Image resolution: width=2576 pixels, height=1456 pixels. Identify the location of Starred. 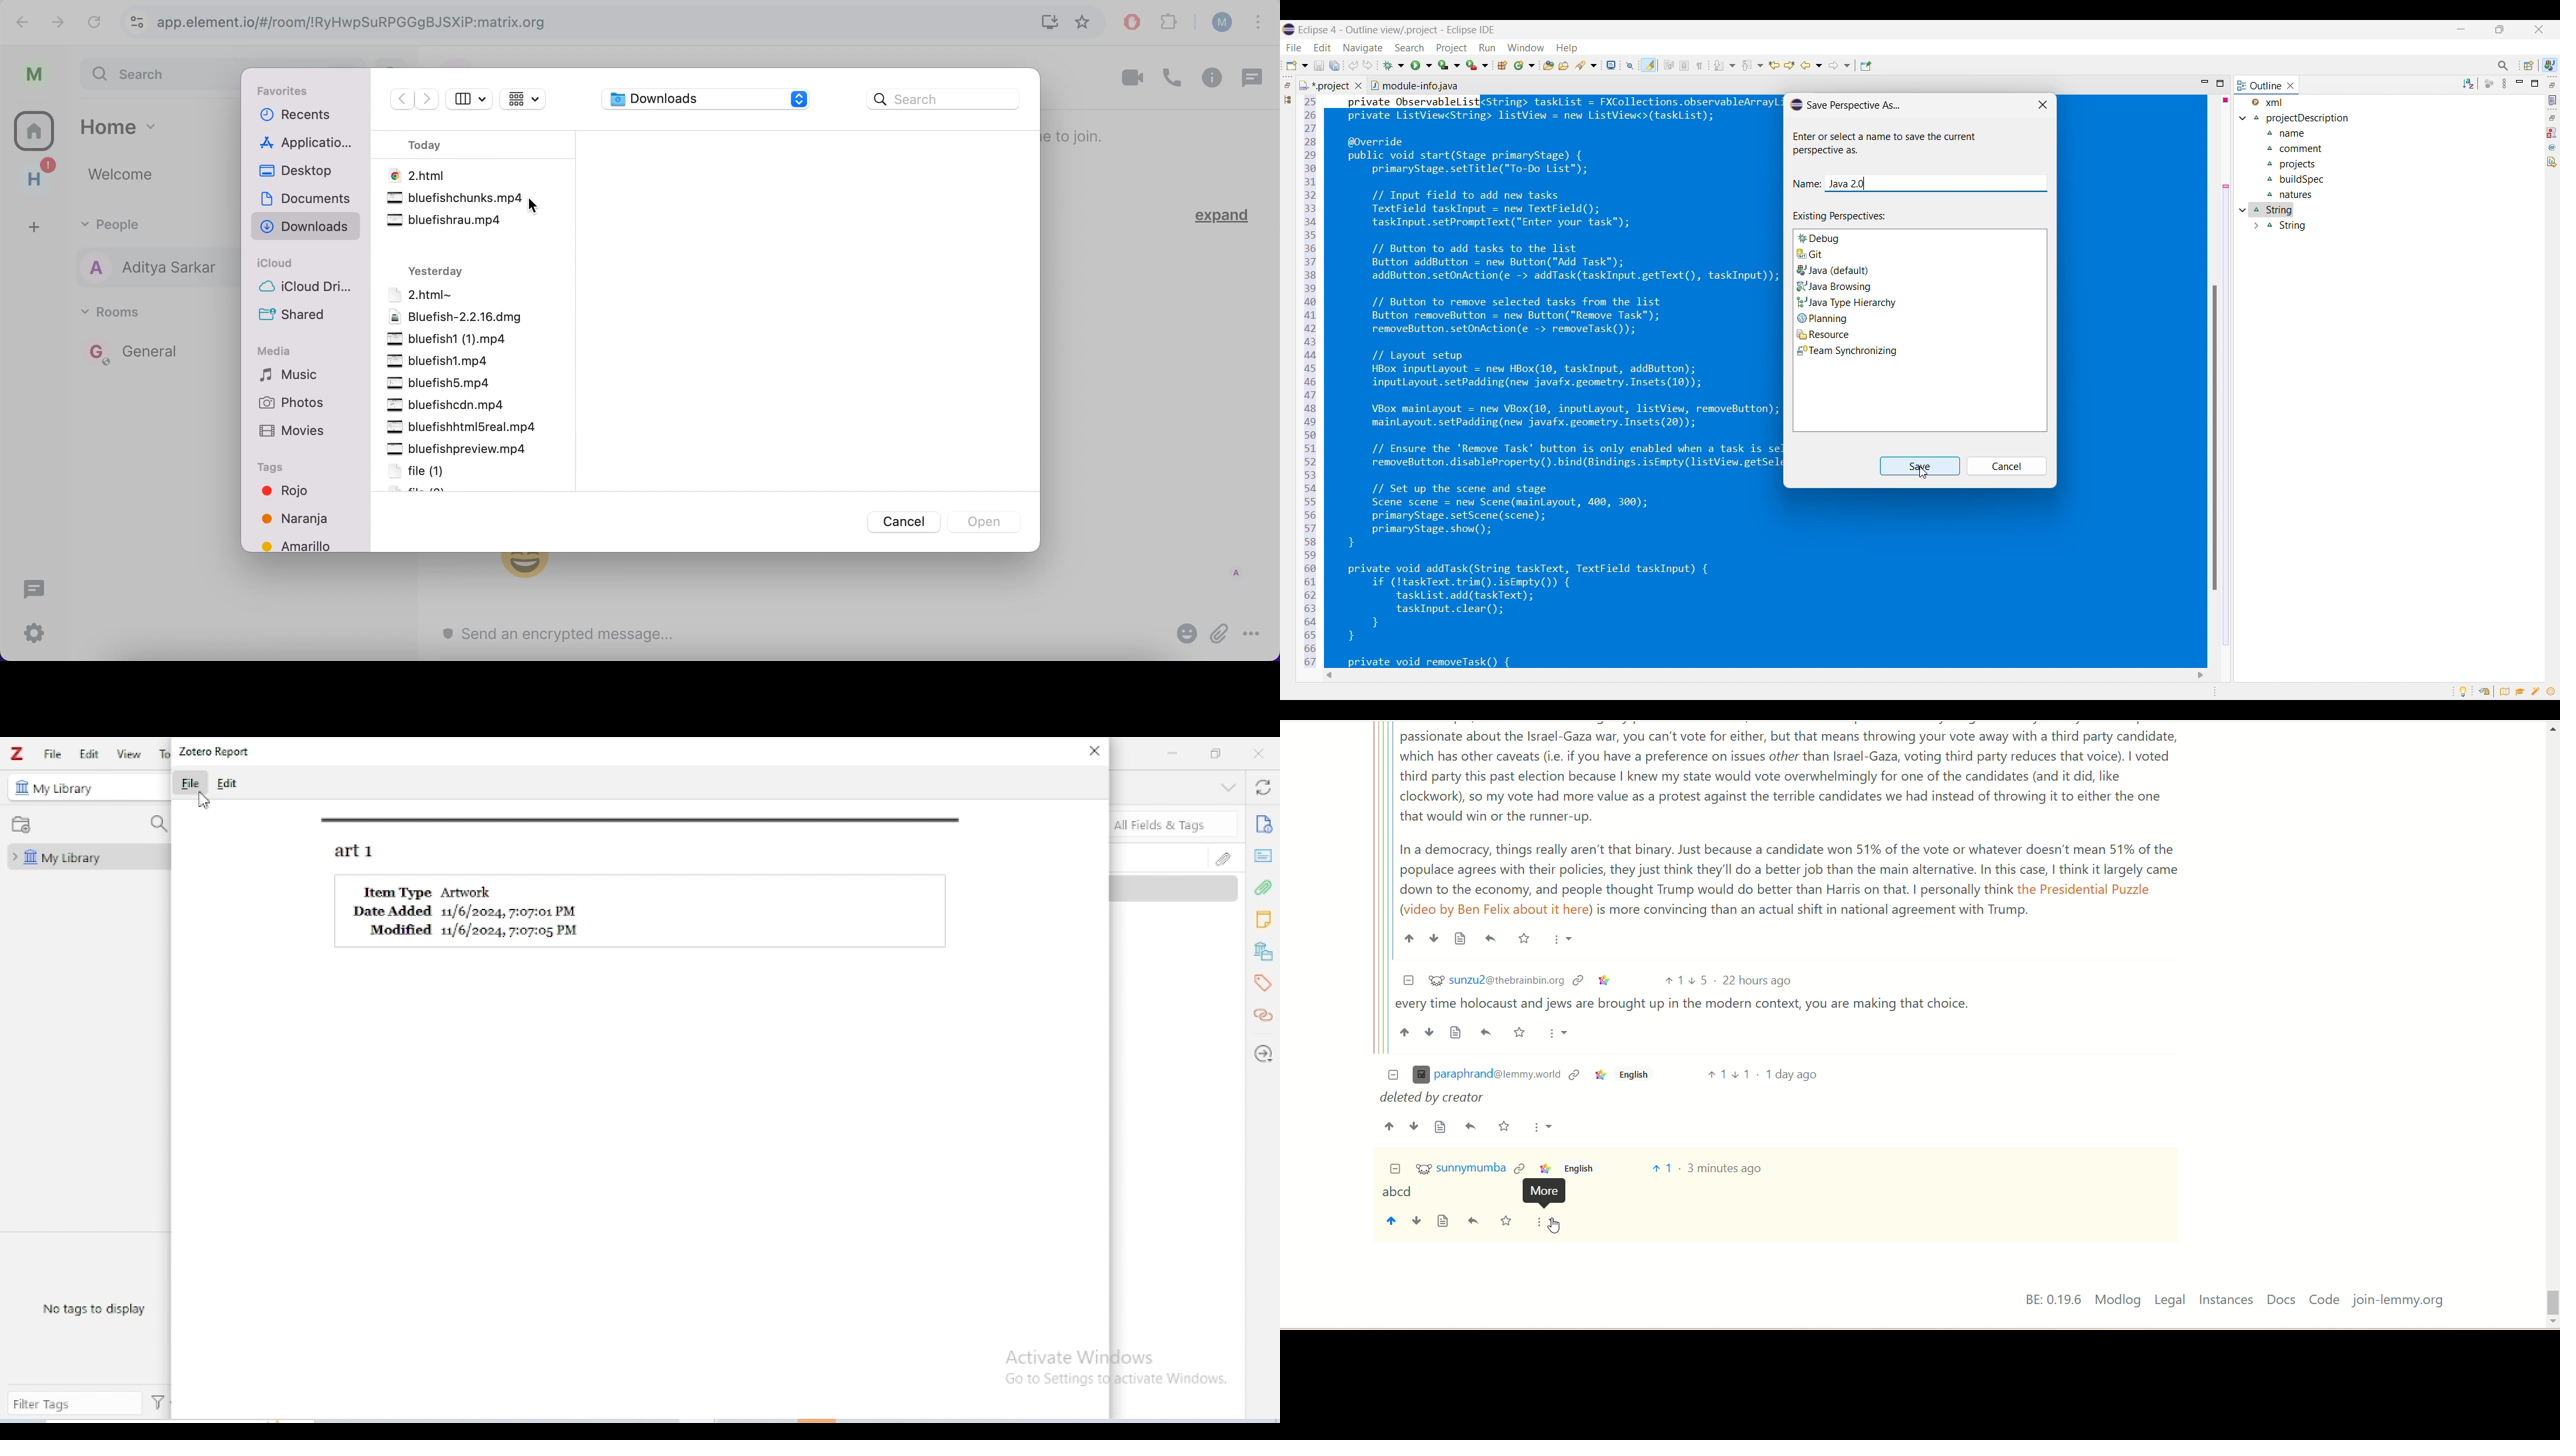
(1523, 938).